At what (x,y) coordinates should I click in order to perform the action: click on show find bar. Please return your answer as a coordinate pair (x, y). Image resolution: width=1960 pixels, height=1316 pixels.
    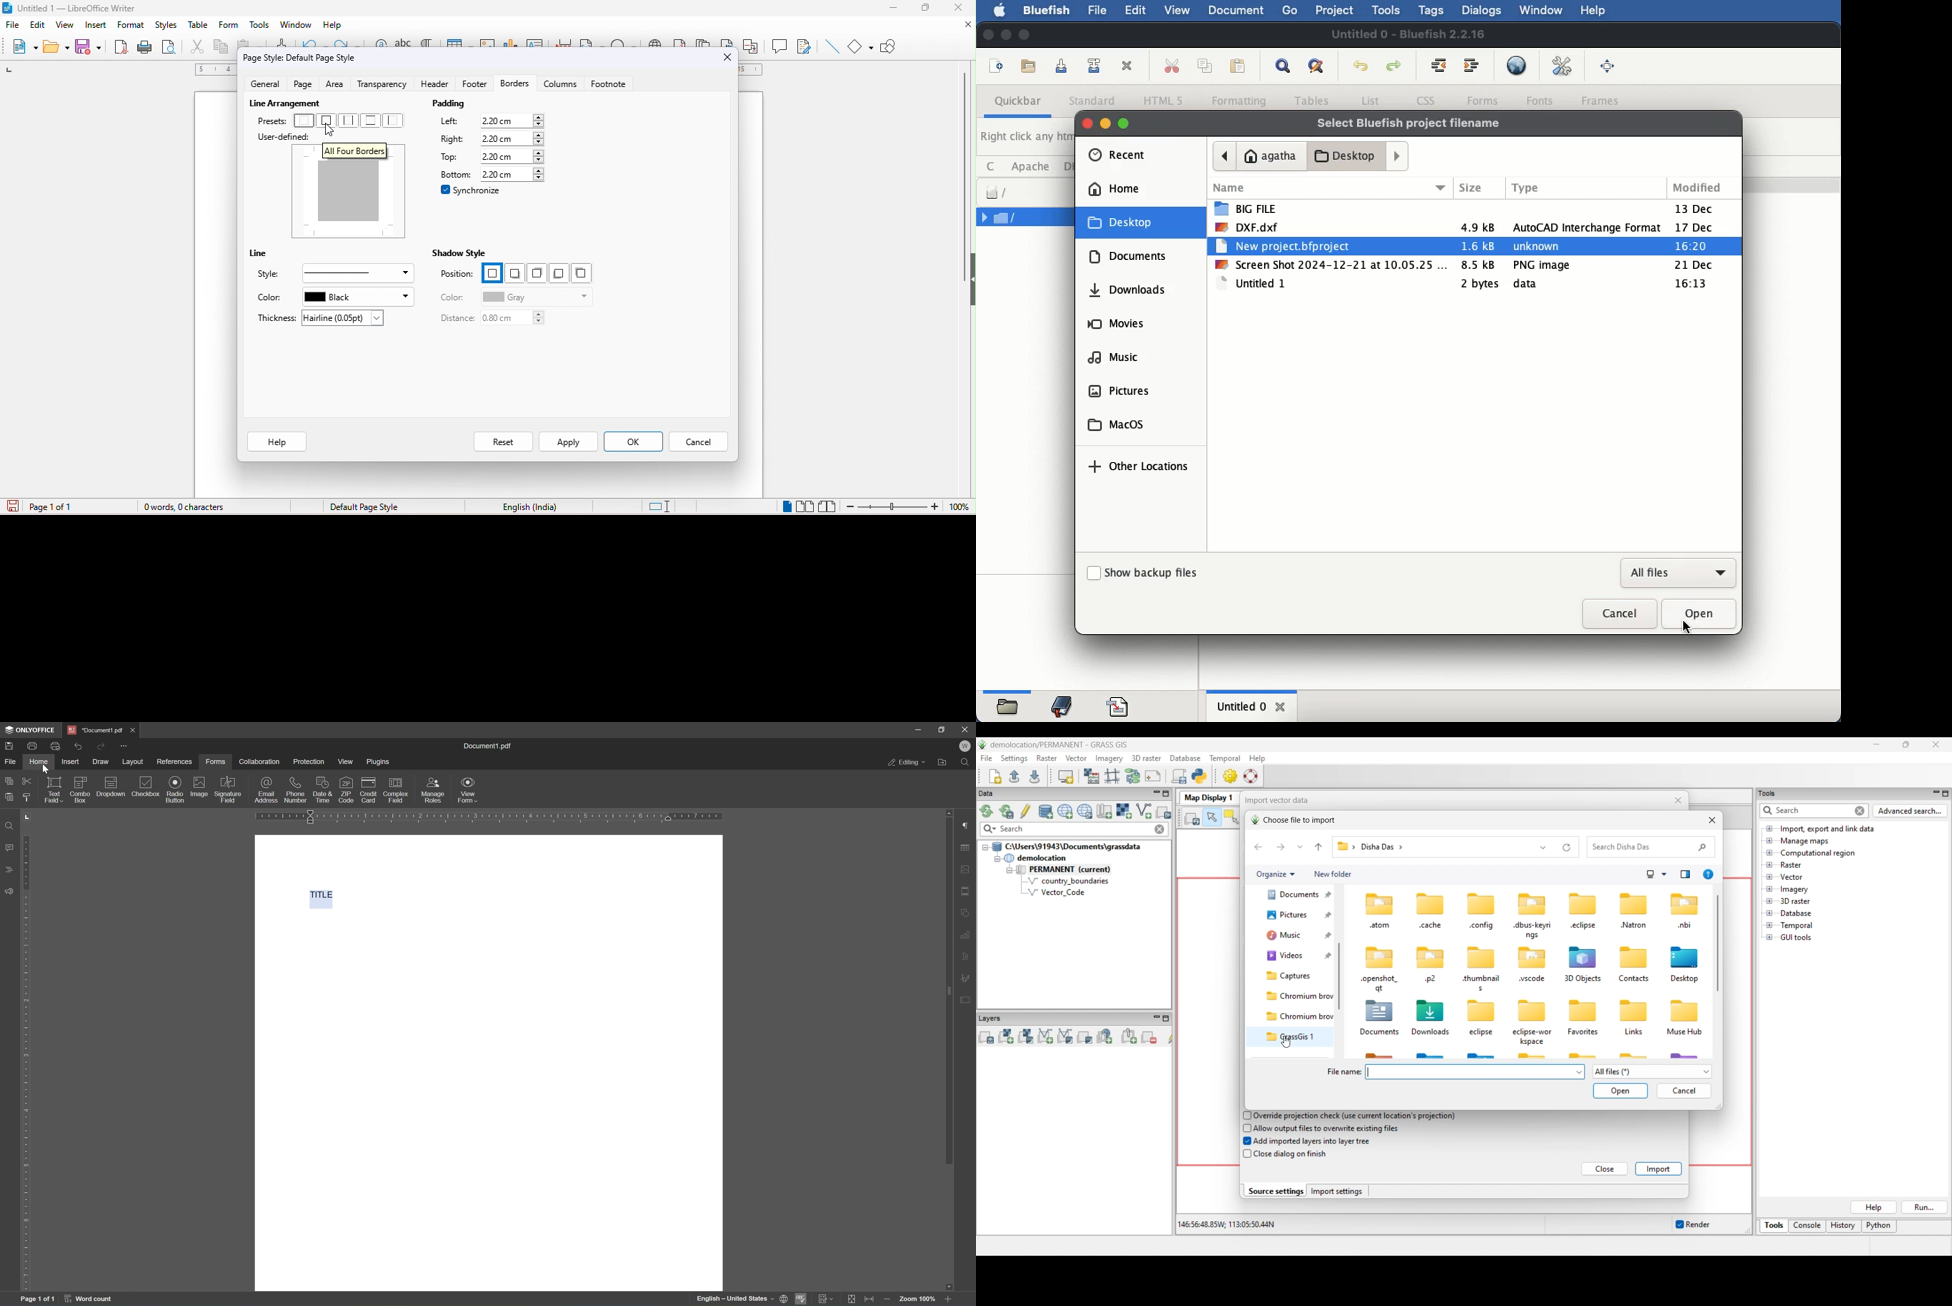
    Looking at the image, I should click on (1284, 67).